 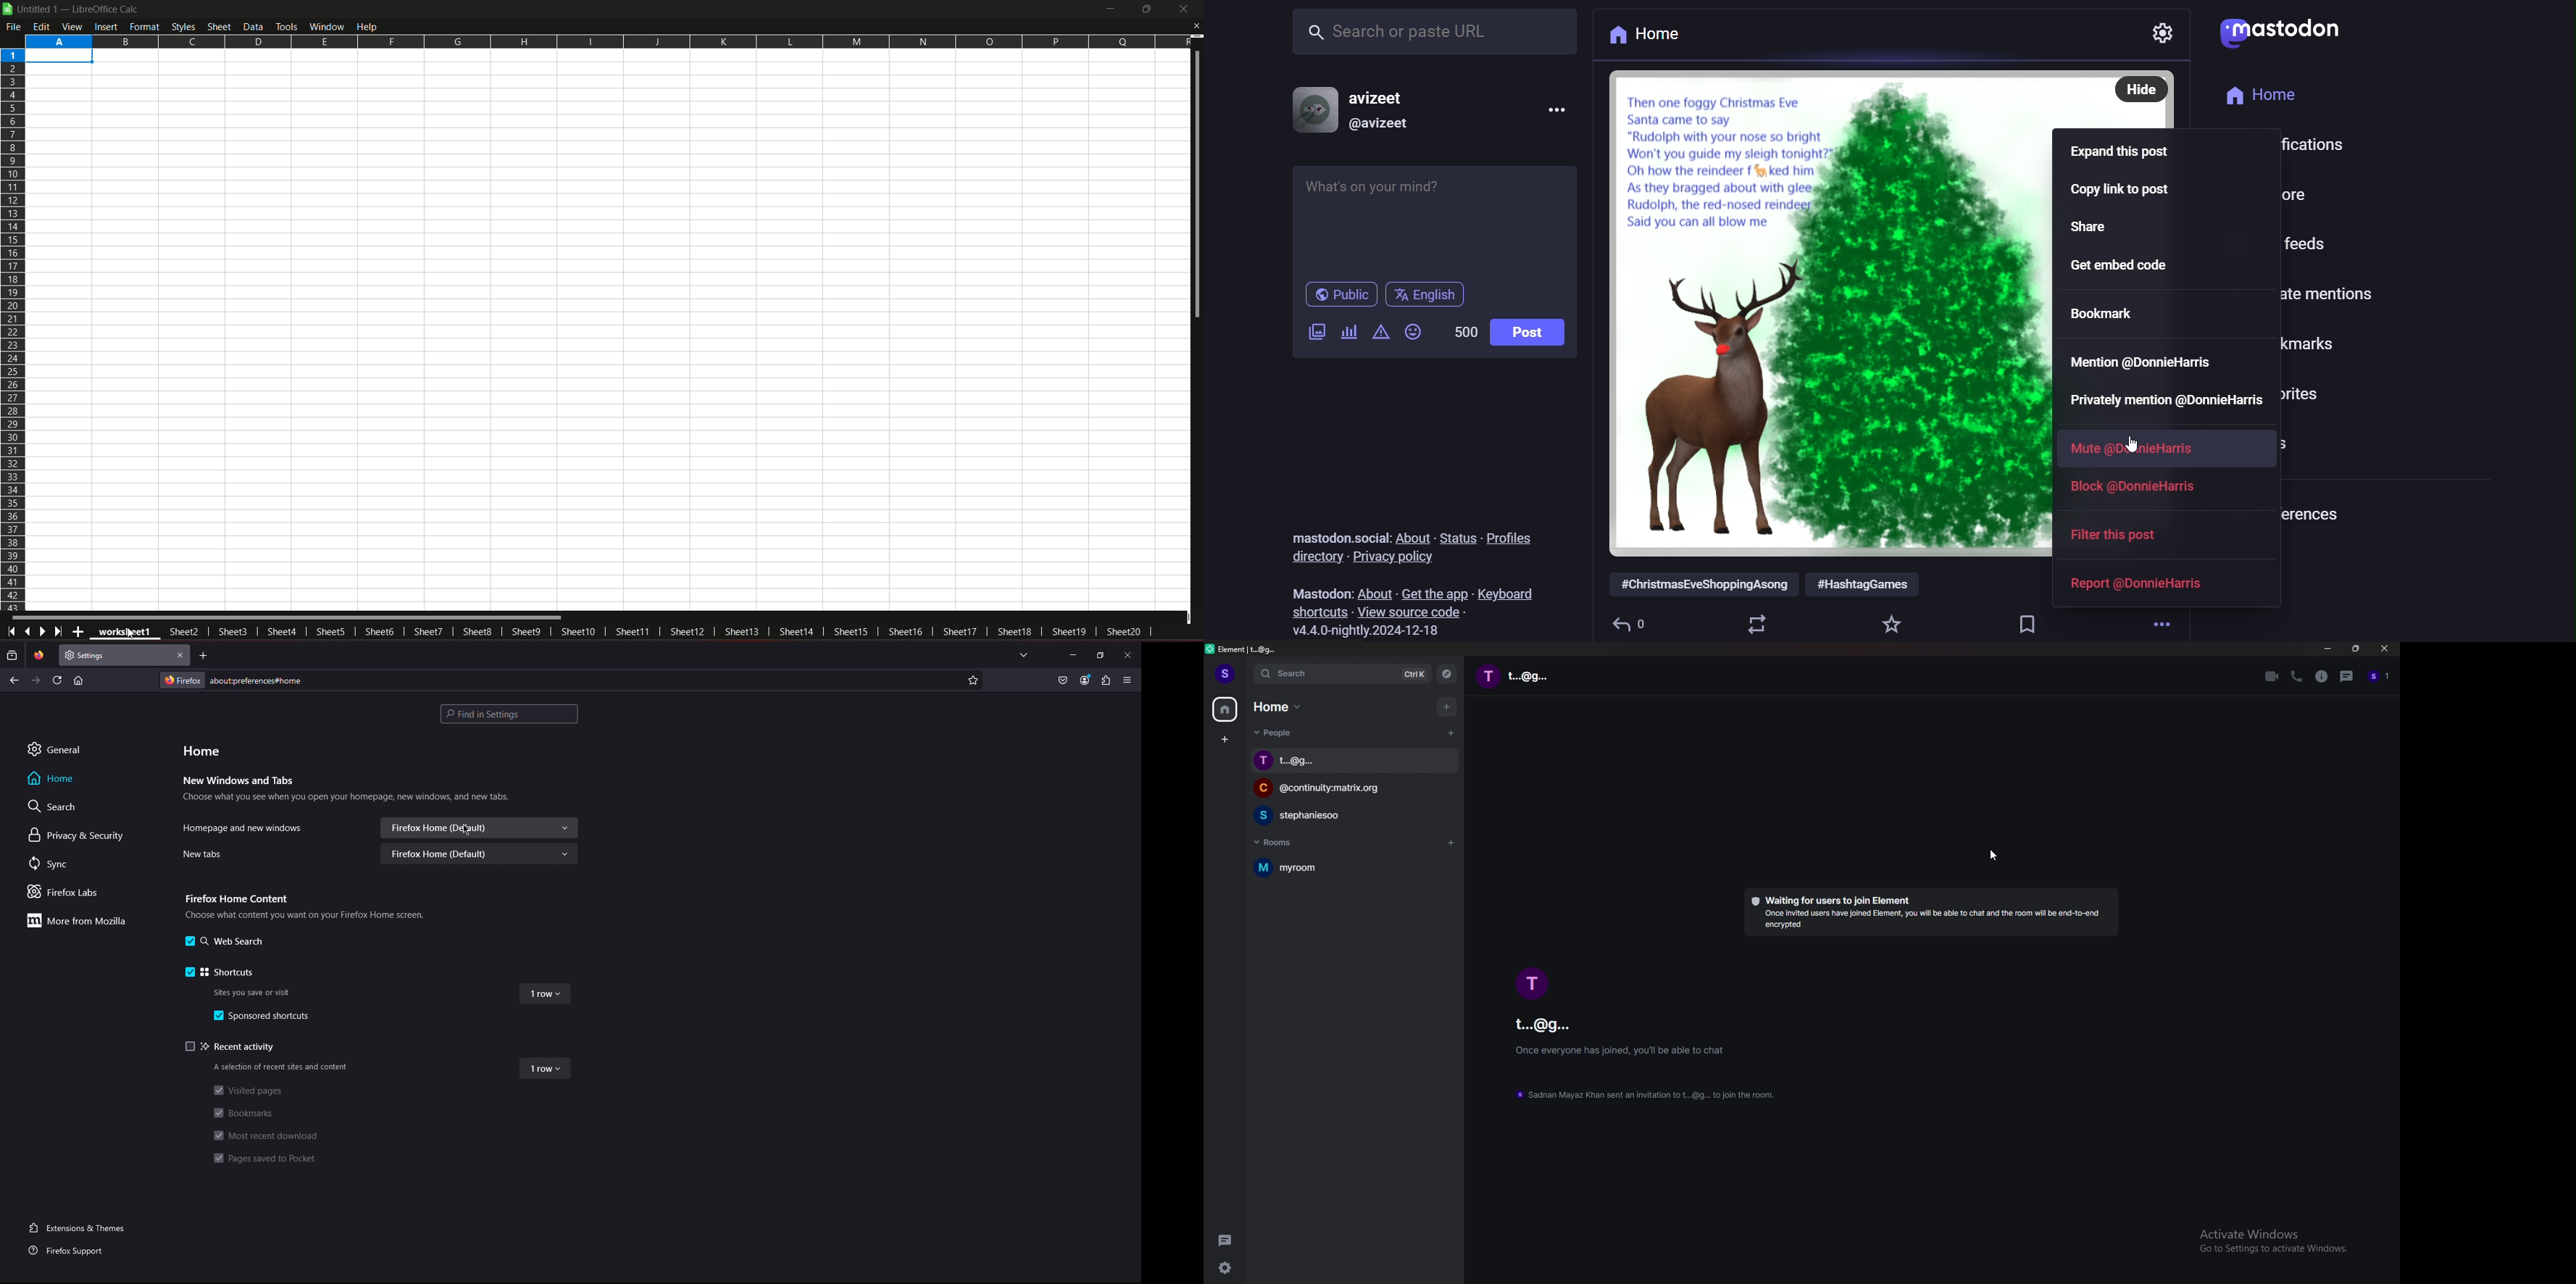 I want to click on Home page, so click(x=78, y=679).